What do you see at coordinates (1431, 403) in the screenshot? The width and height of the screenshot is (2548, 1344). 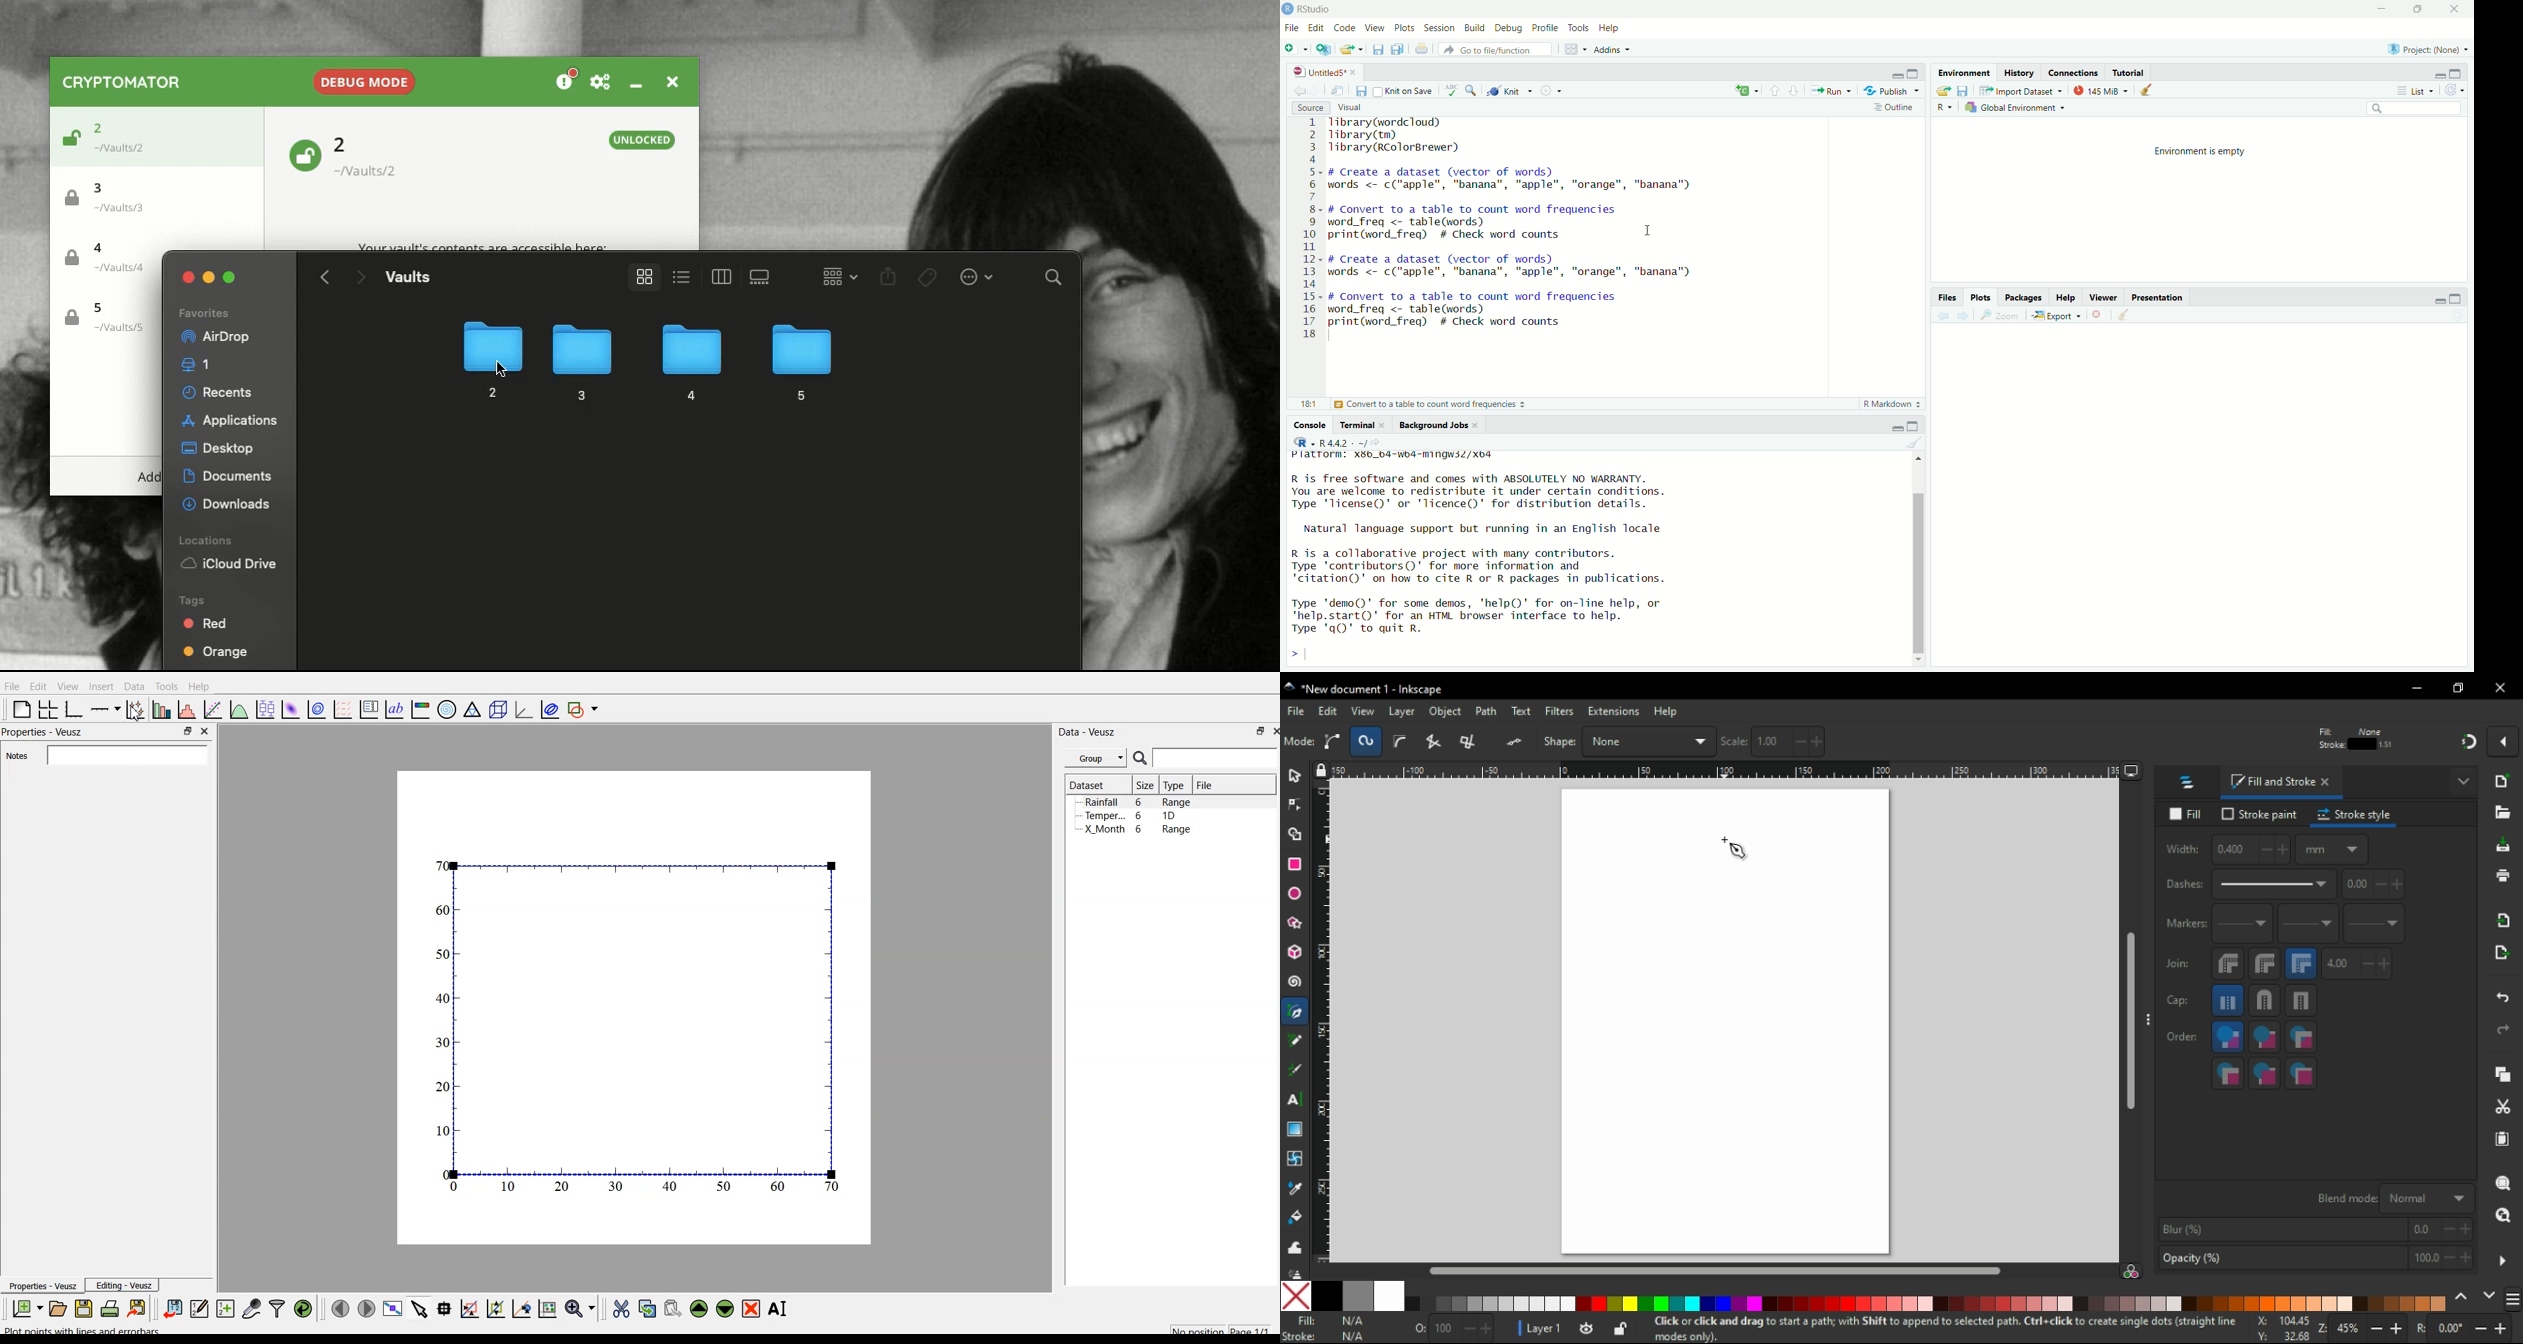 I see `Convert to a table to count word frequencies` at bounding box center [1431, 403].